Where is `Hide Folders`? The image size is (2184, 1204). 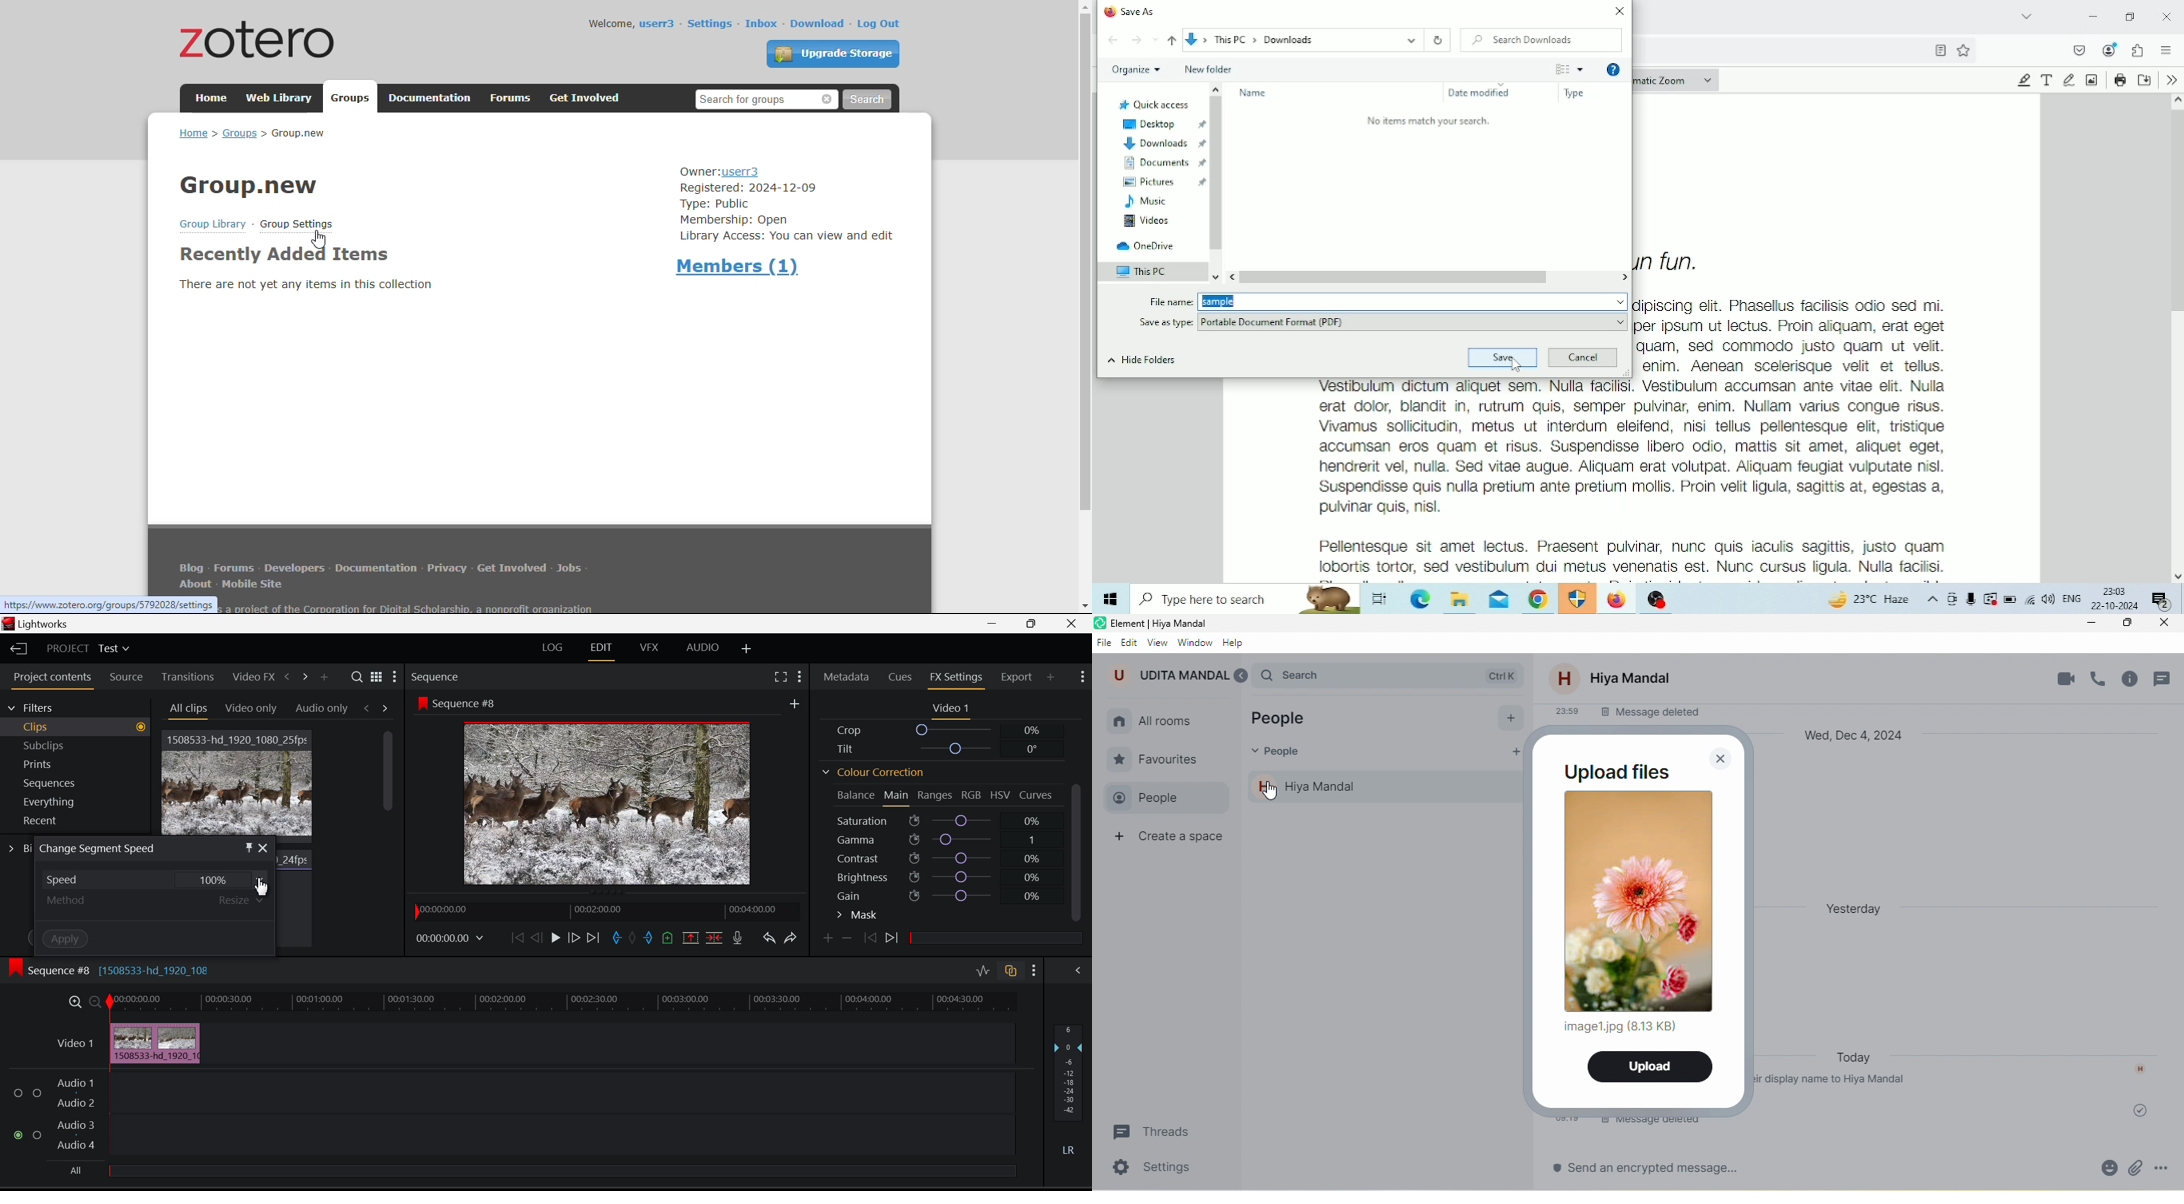 Hide Folders is located at coordinates (1137, 360).